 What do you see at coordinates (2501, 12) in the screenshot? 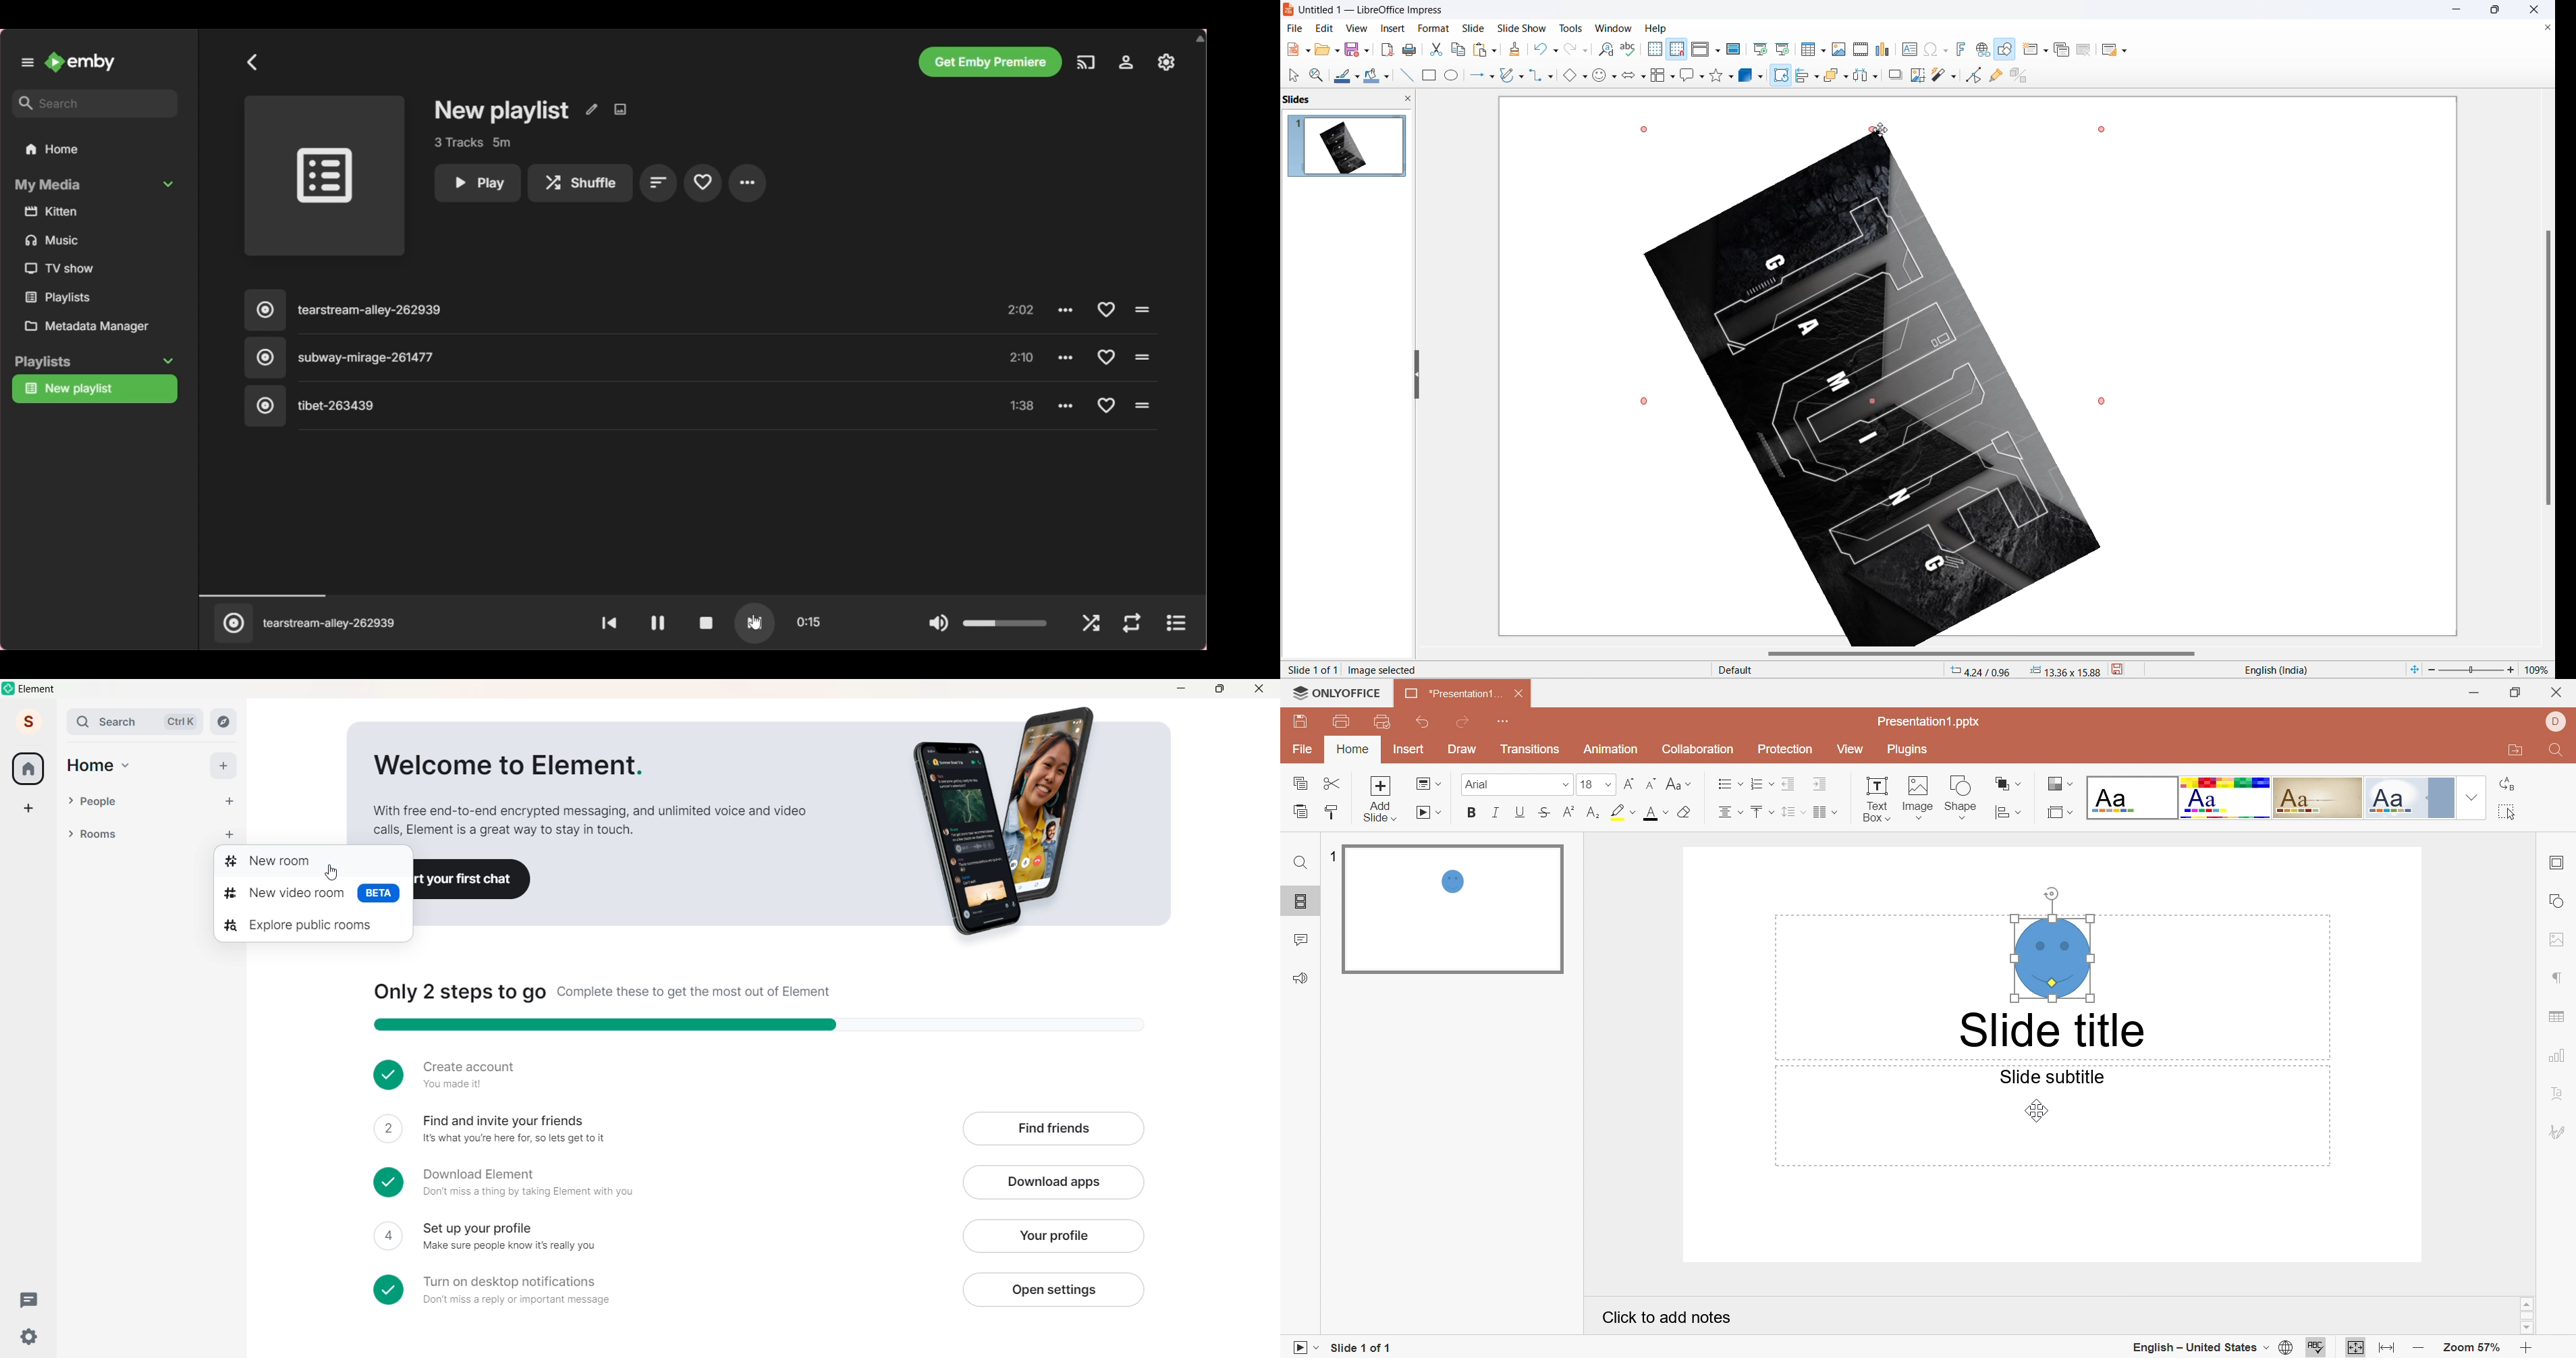
I see `maximize` at bounding box center [2501, 12].